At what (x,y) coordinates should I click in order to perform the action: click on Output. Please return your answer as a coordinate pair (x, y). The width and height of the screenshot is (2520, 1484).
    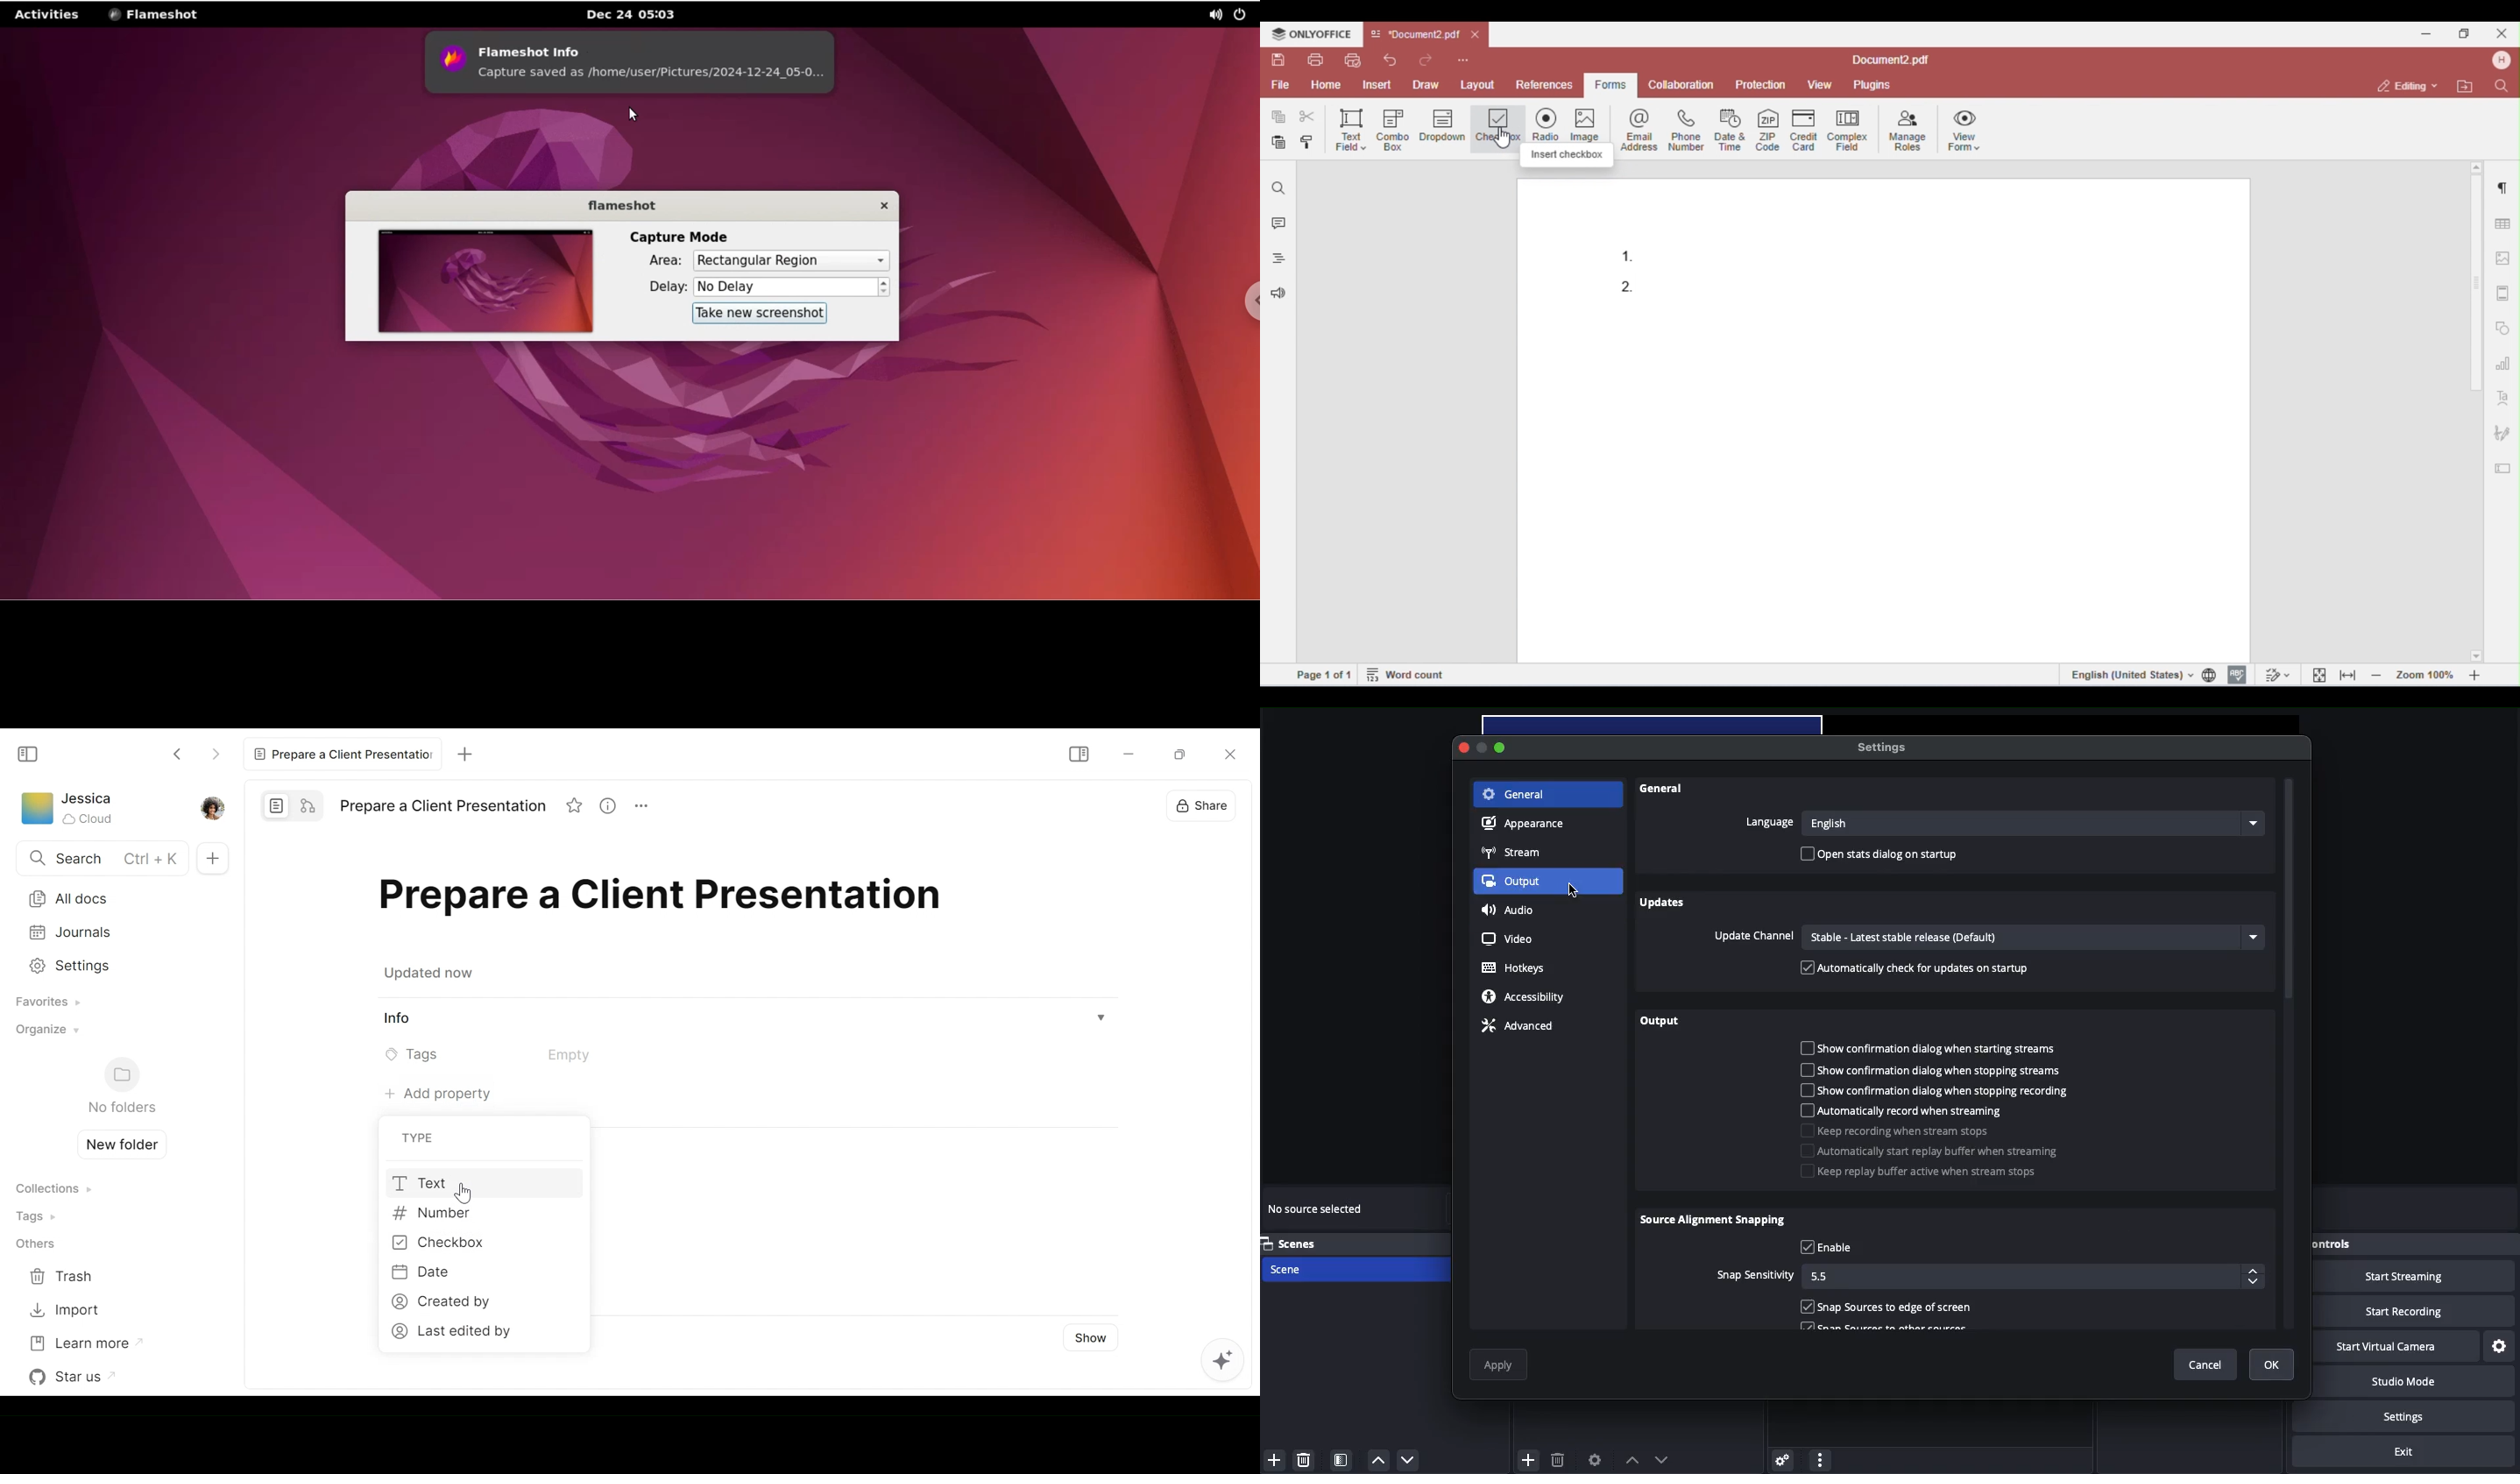
    Looking at the image, I should click on (1660, 1021).